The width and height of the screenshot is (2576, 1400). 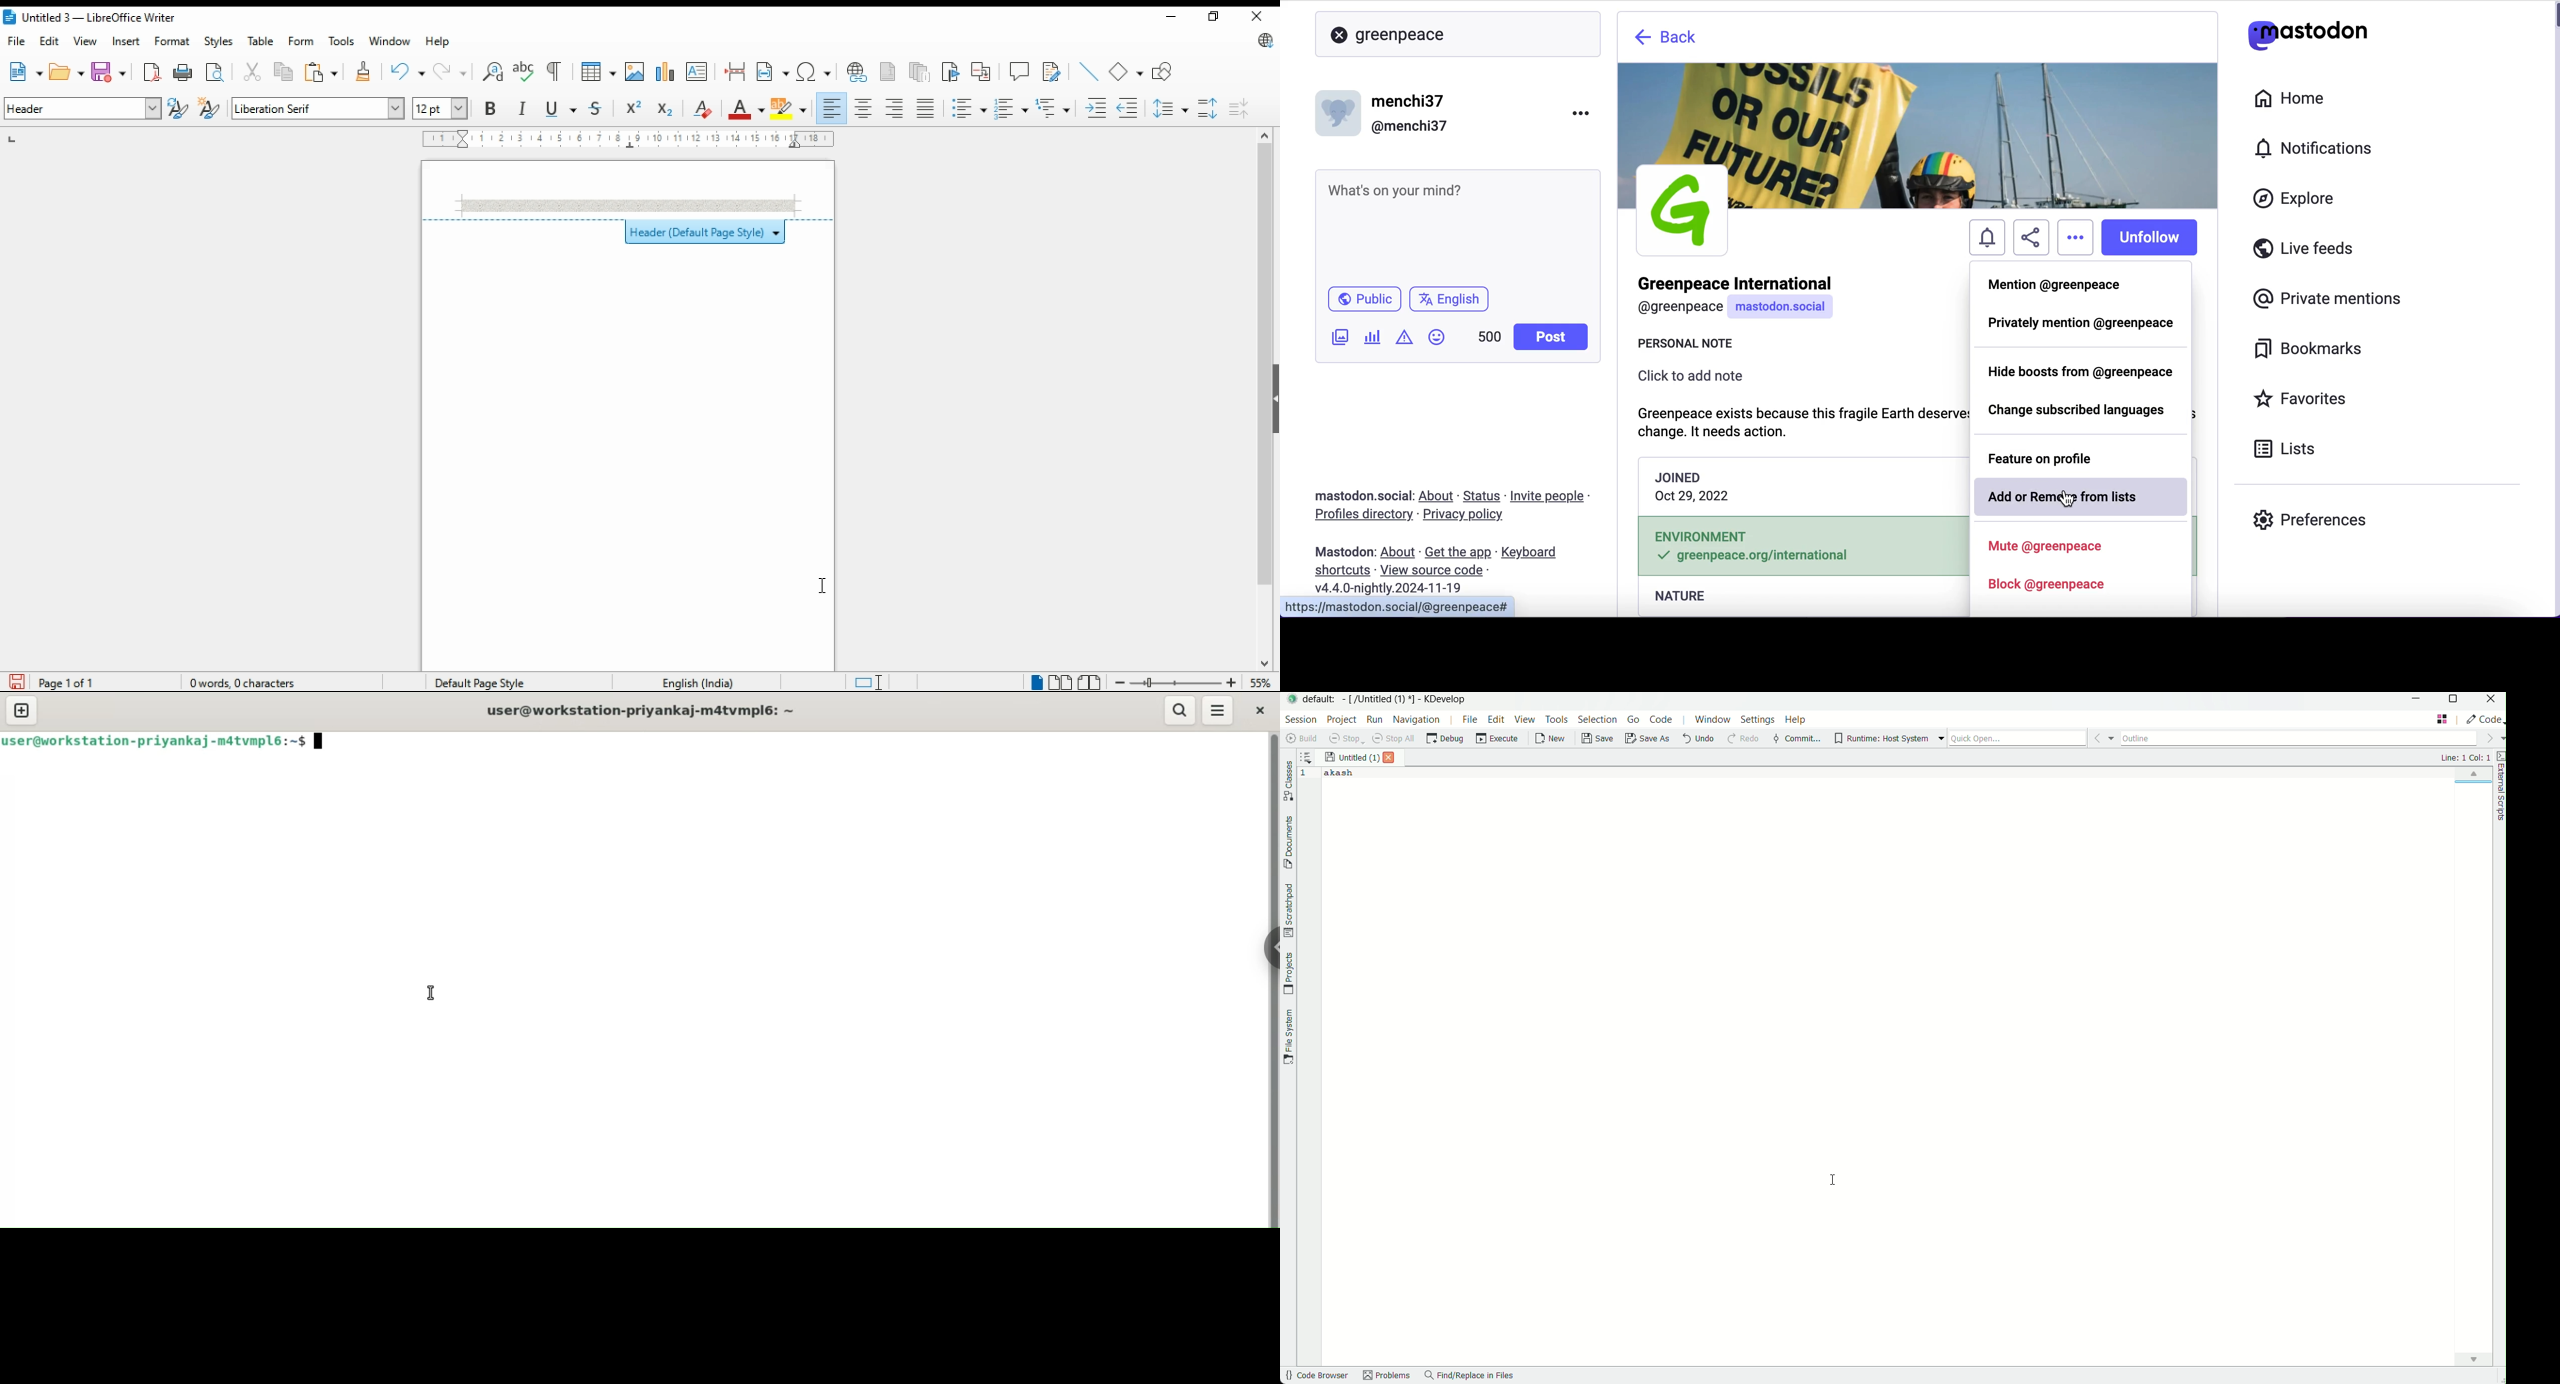 What do you see at coordinates (635, 71) in the screenshot?
I see `insert image` at bounding box center [635, 71].